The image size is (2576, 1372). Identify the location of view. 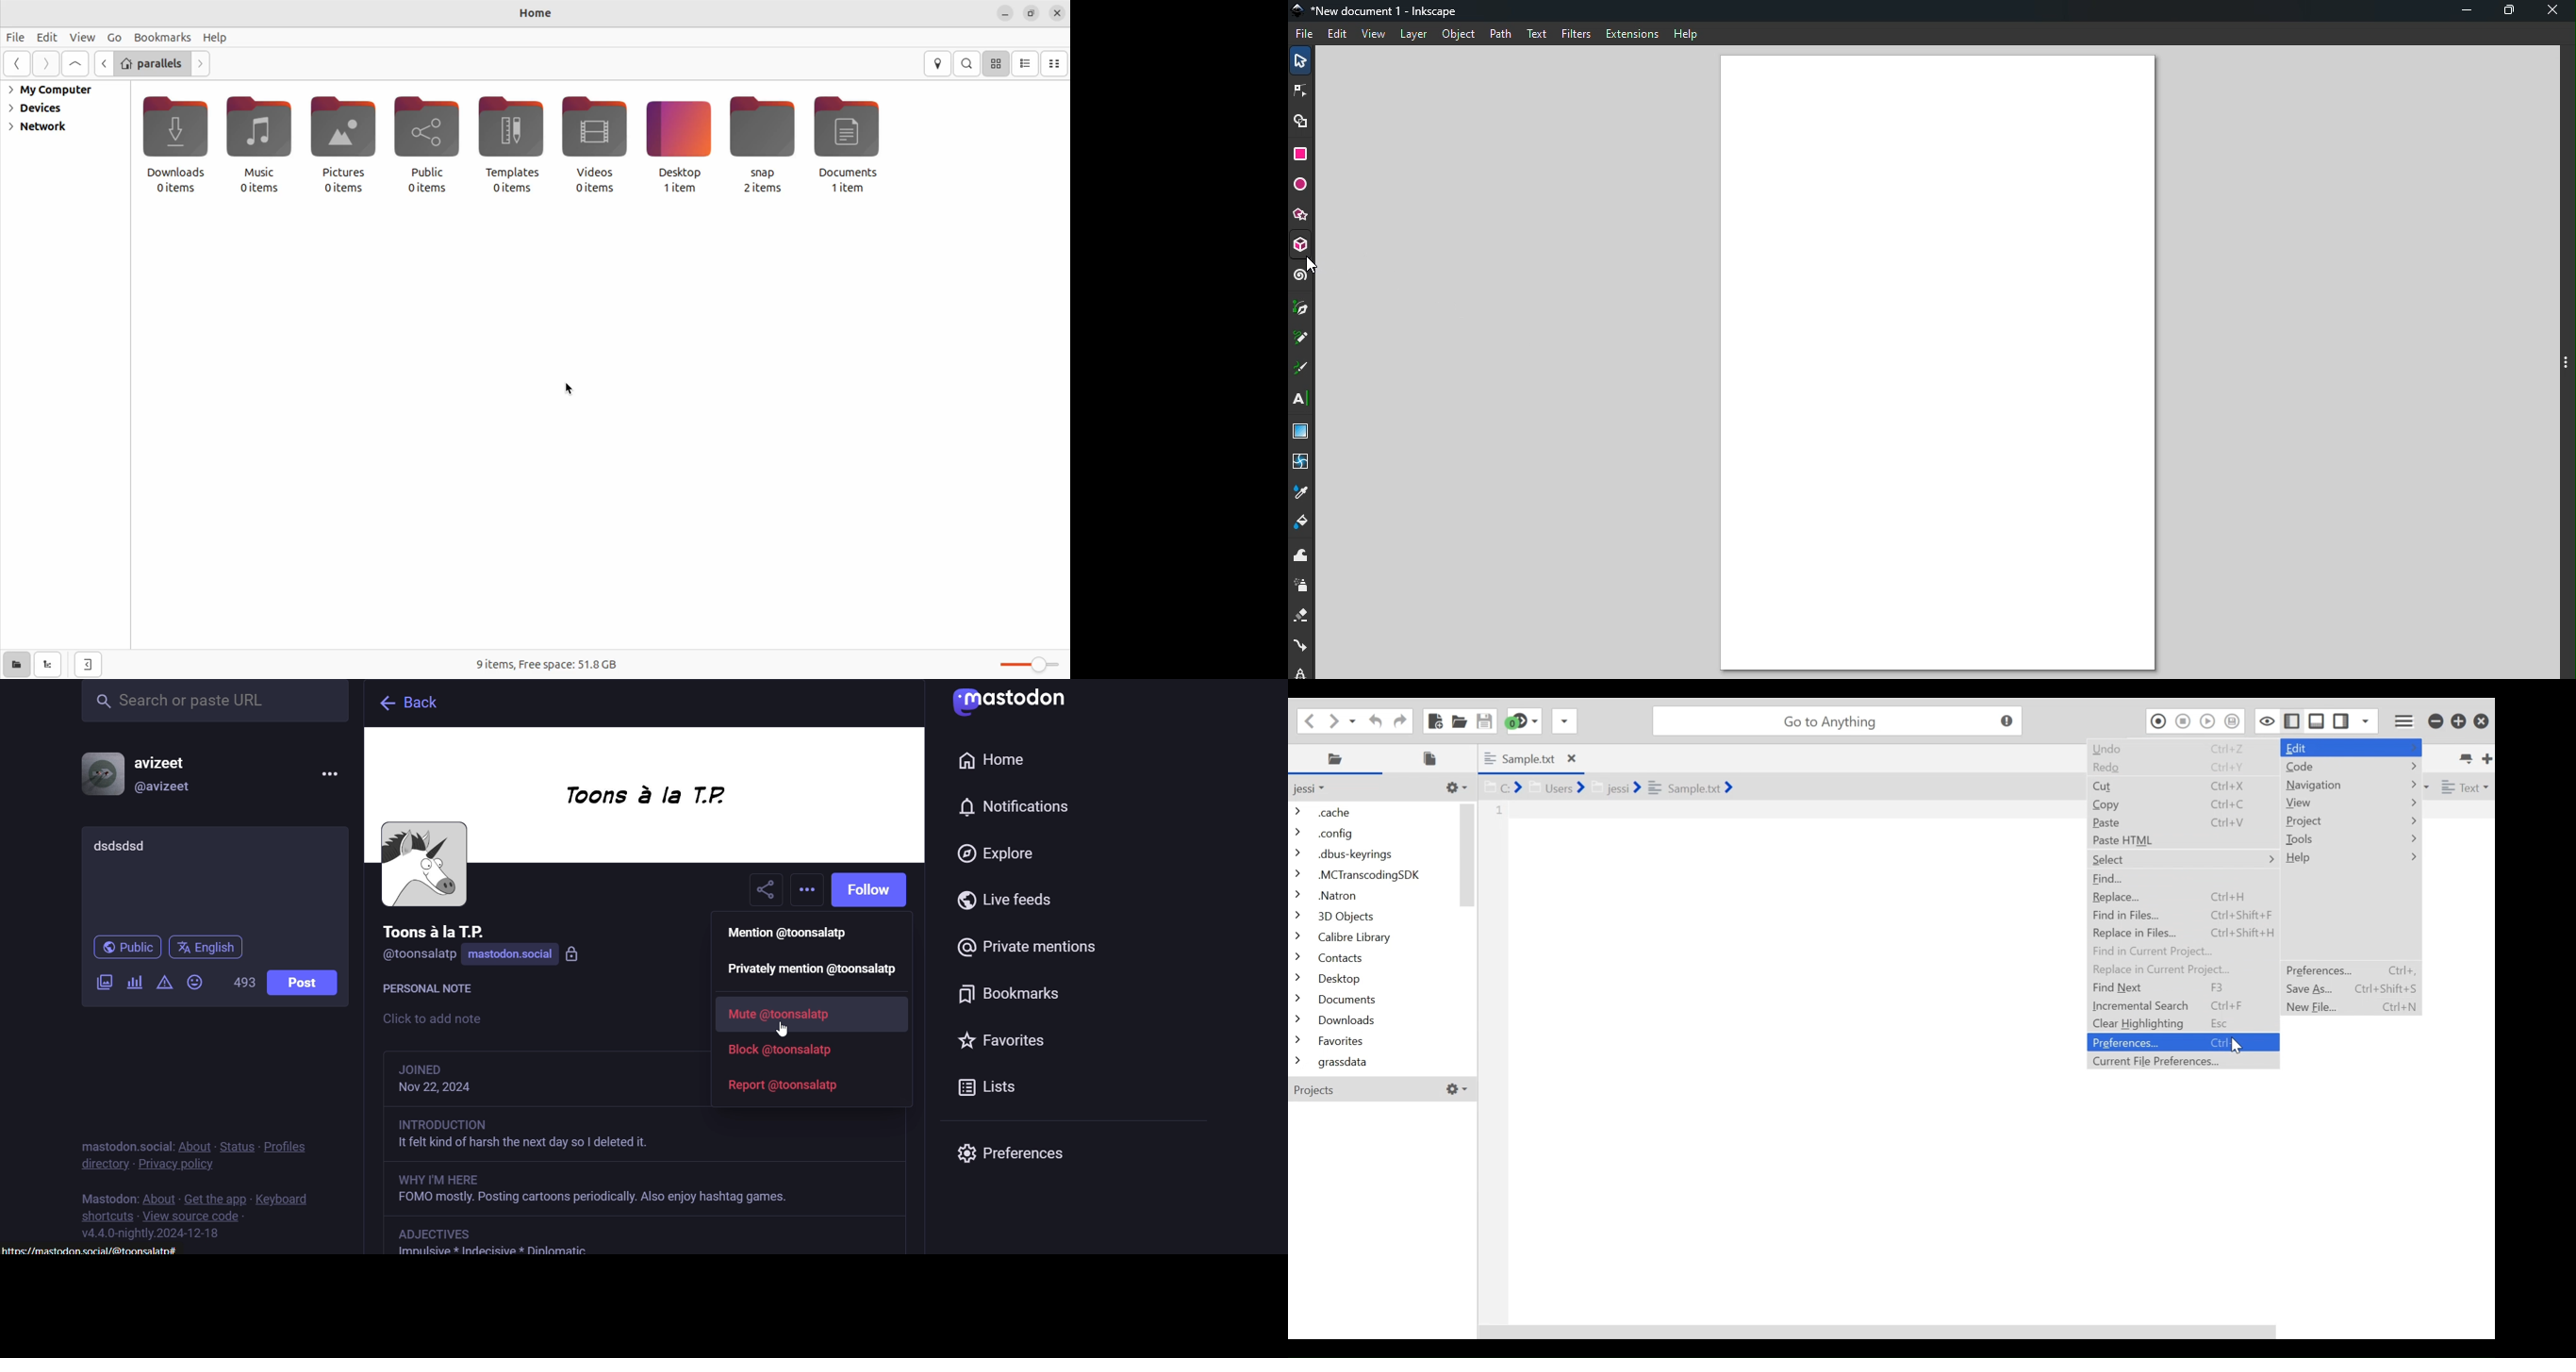
(82, 37).